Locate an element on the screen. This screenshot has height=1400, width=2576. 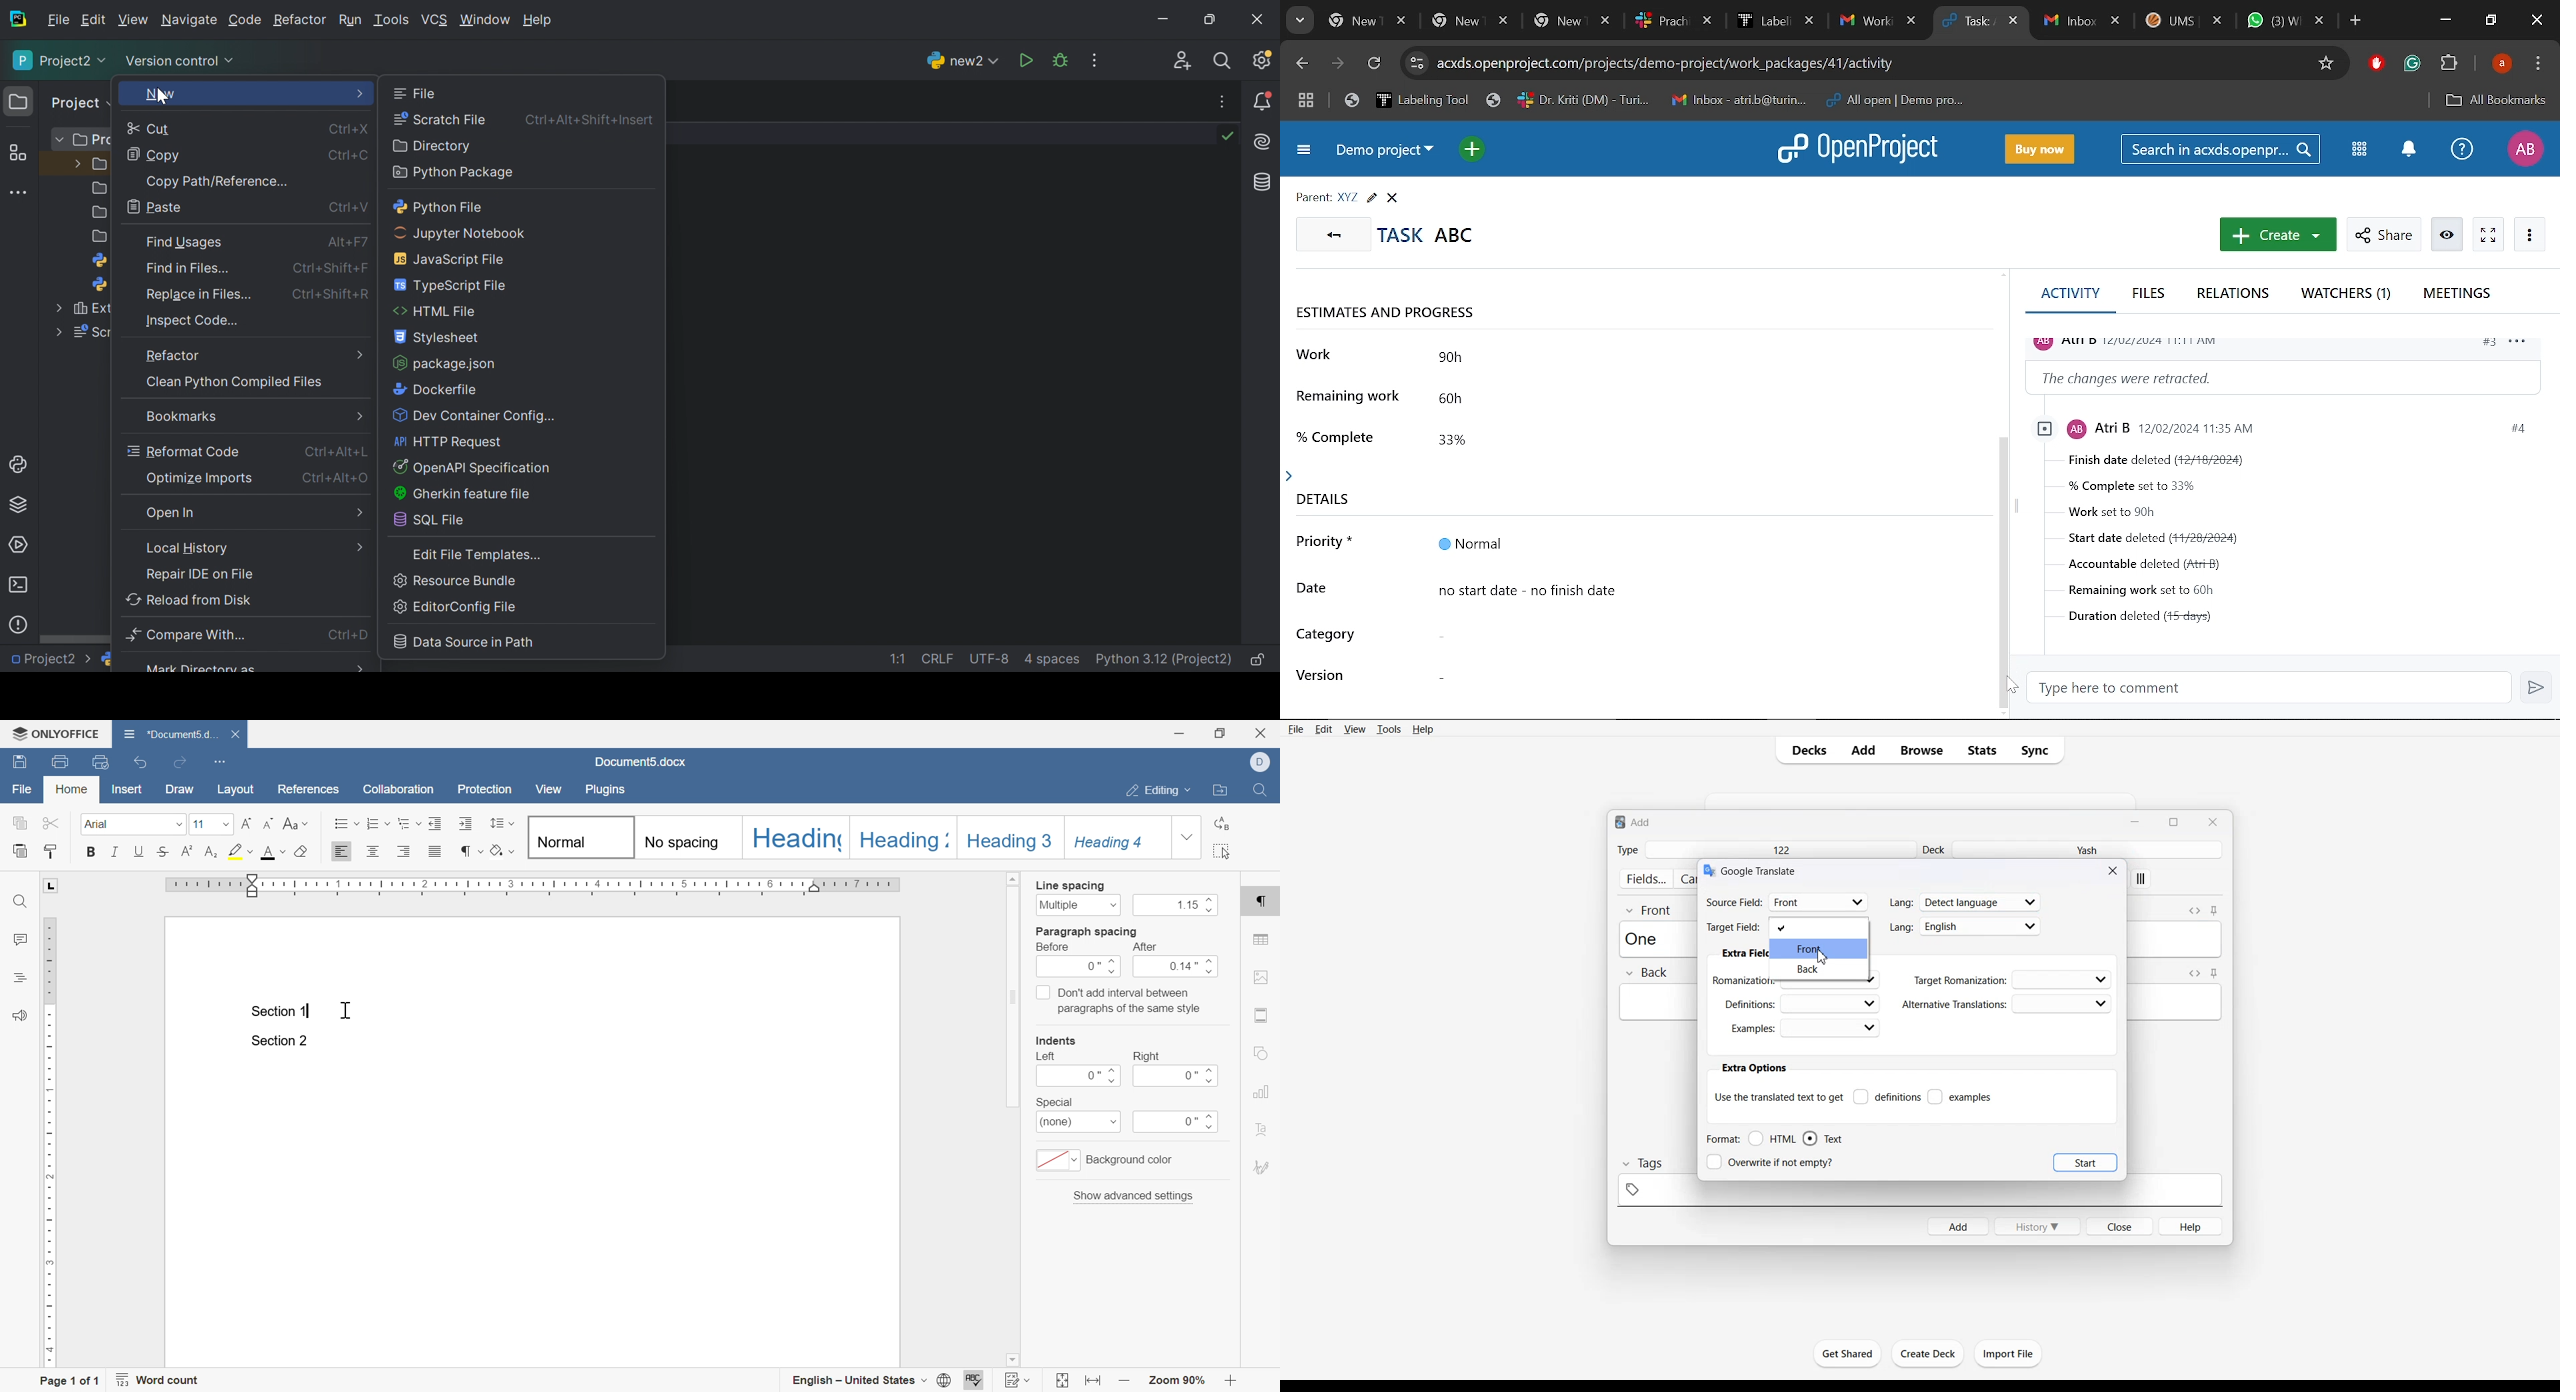
document5.d is located at coordinates (172, 733).